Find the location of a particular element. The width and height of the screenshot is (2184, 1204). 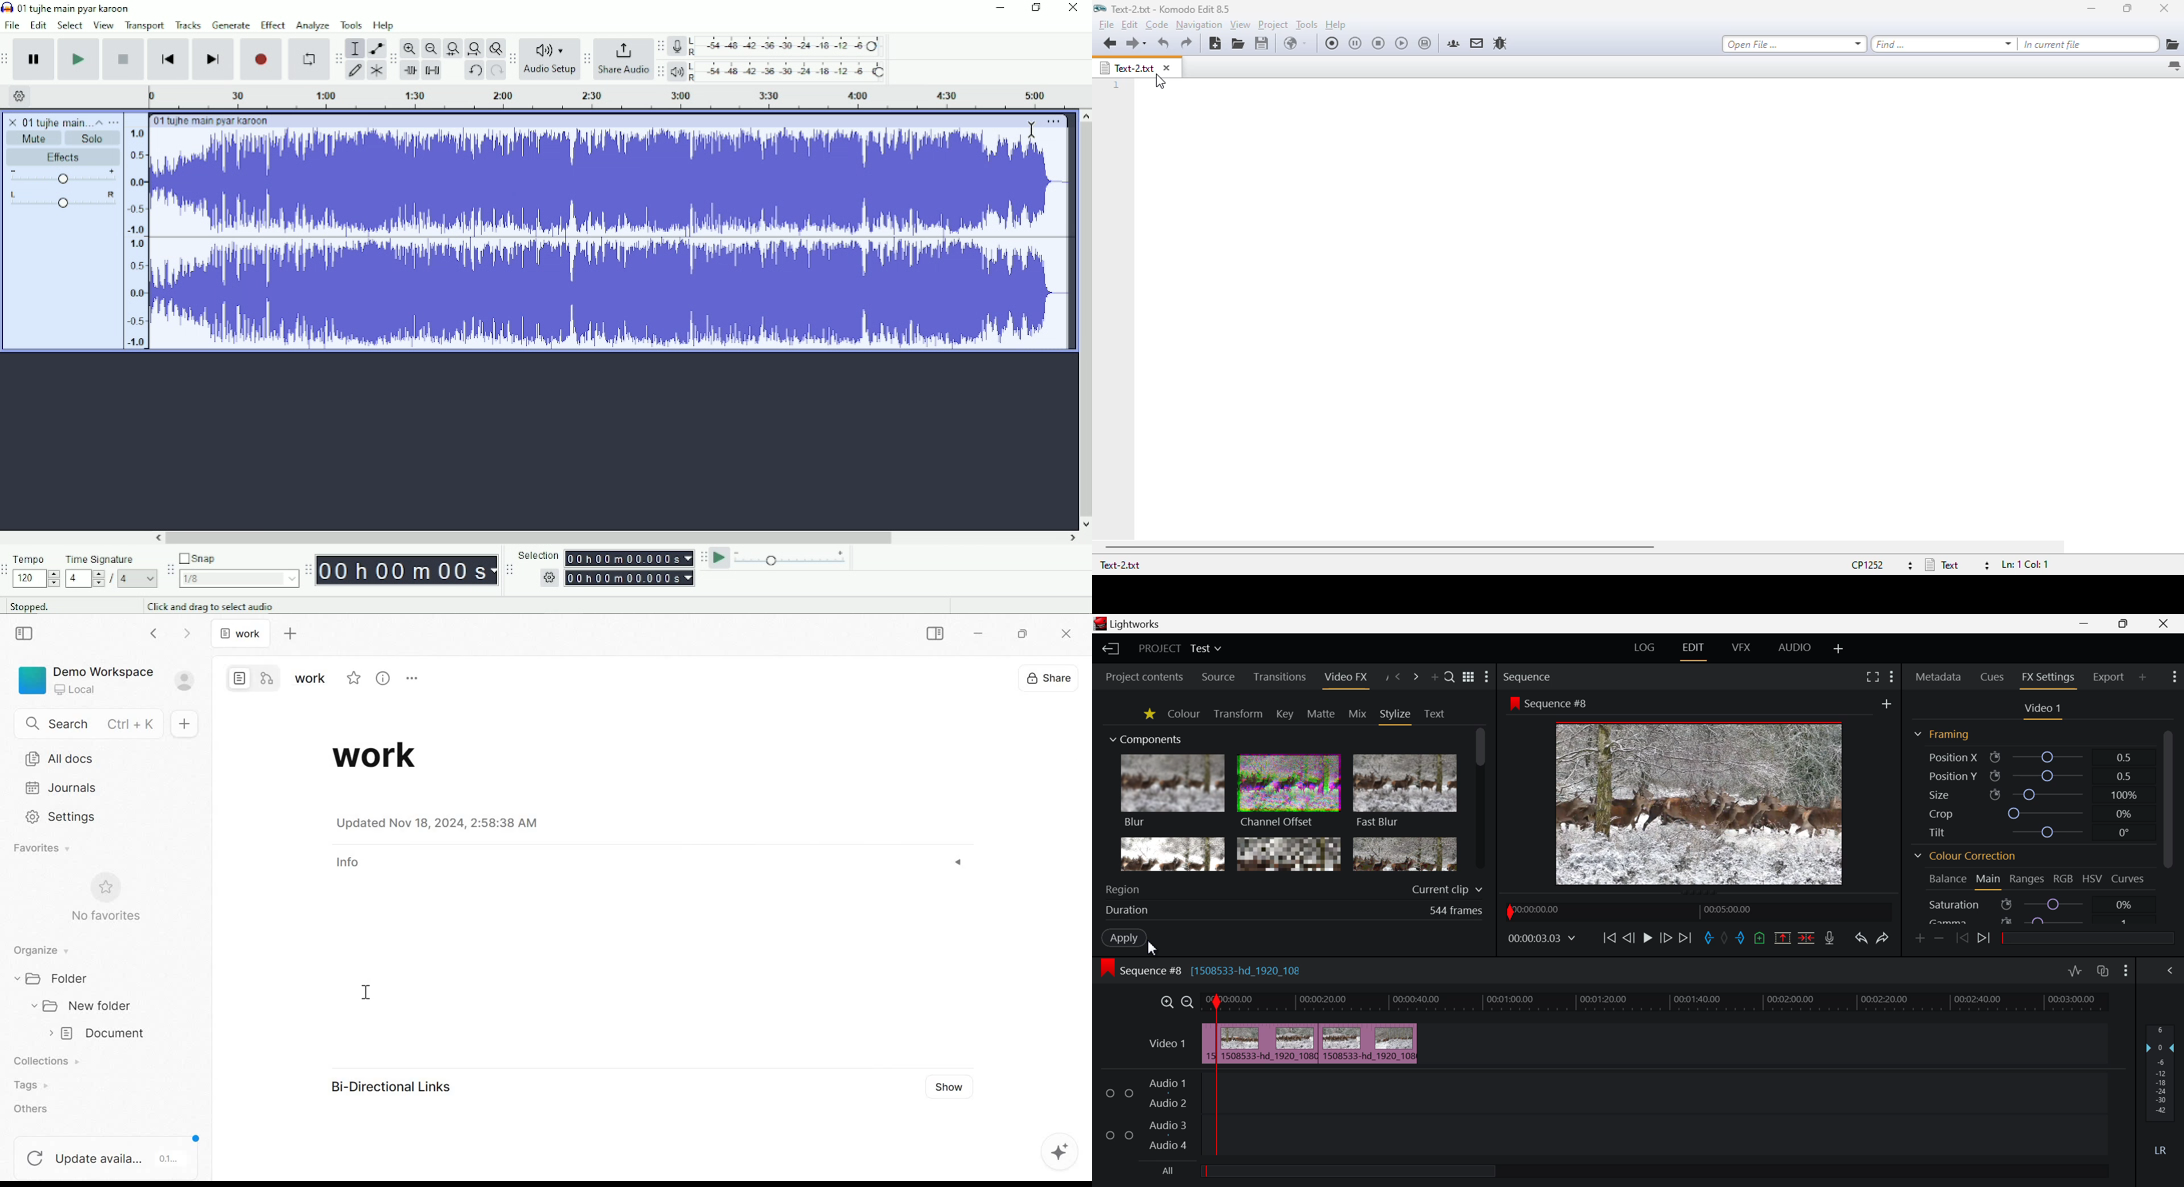

Delete/Cut is located at coordinates (1806, 938).